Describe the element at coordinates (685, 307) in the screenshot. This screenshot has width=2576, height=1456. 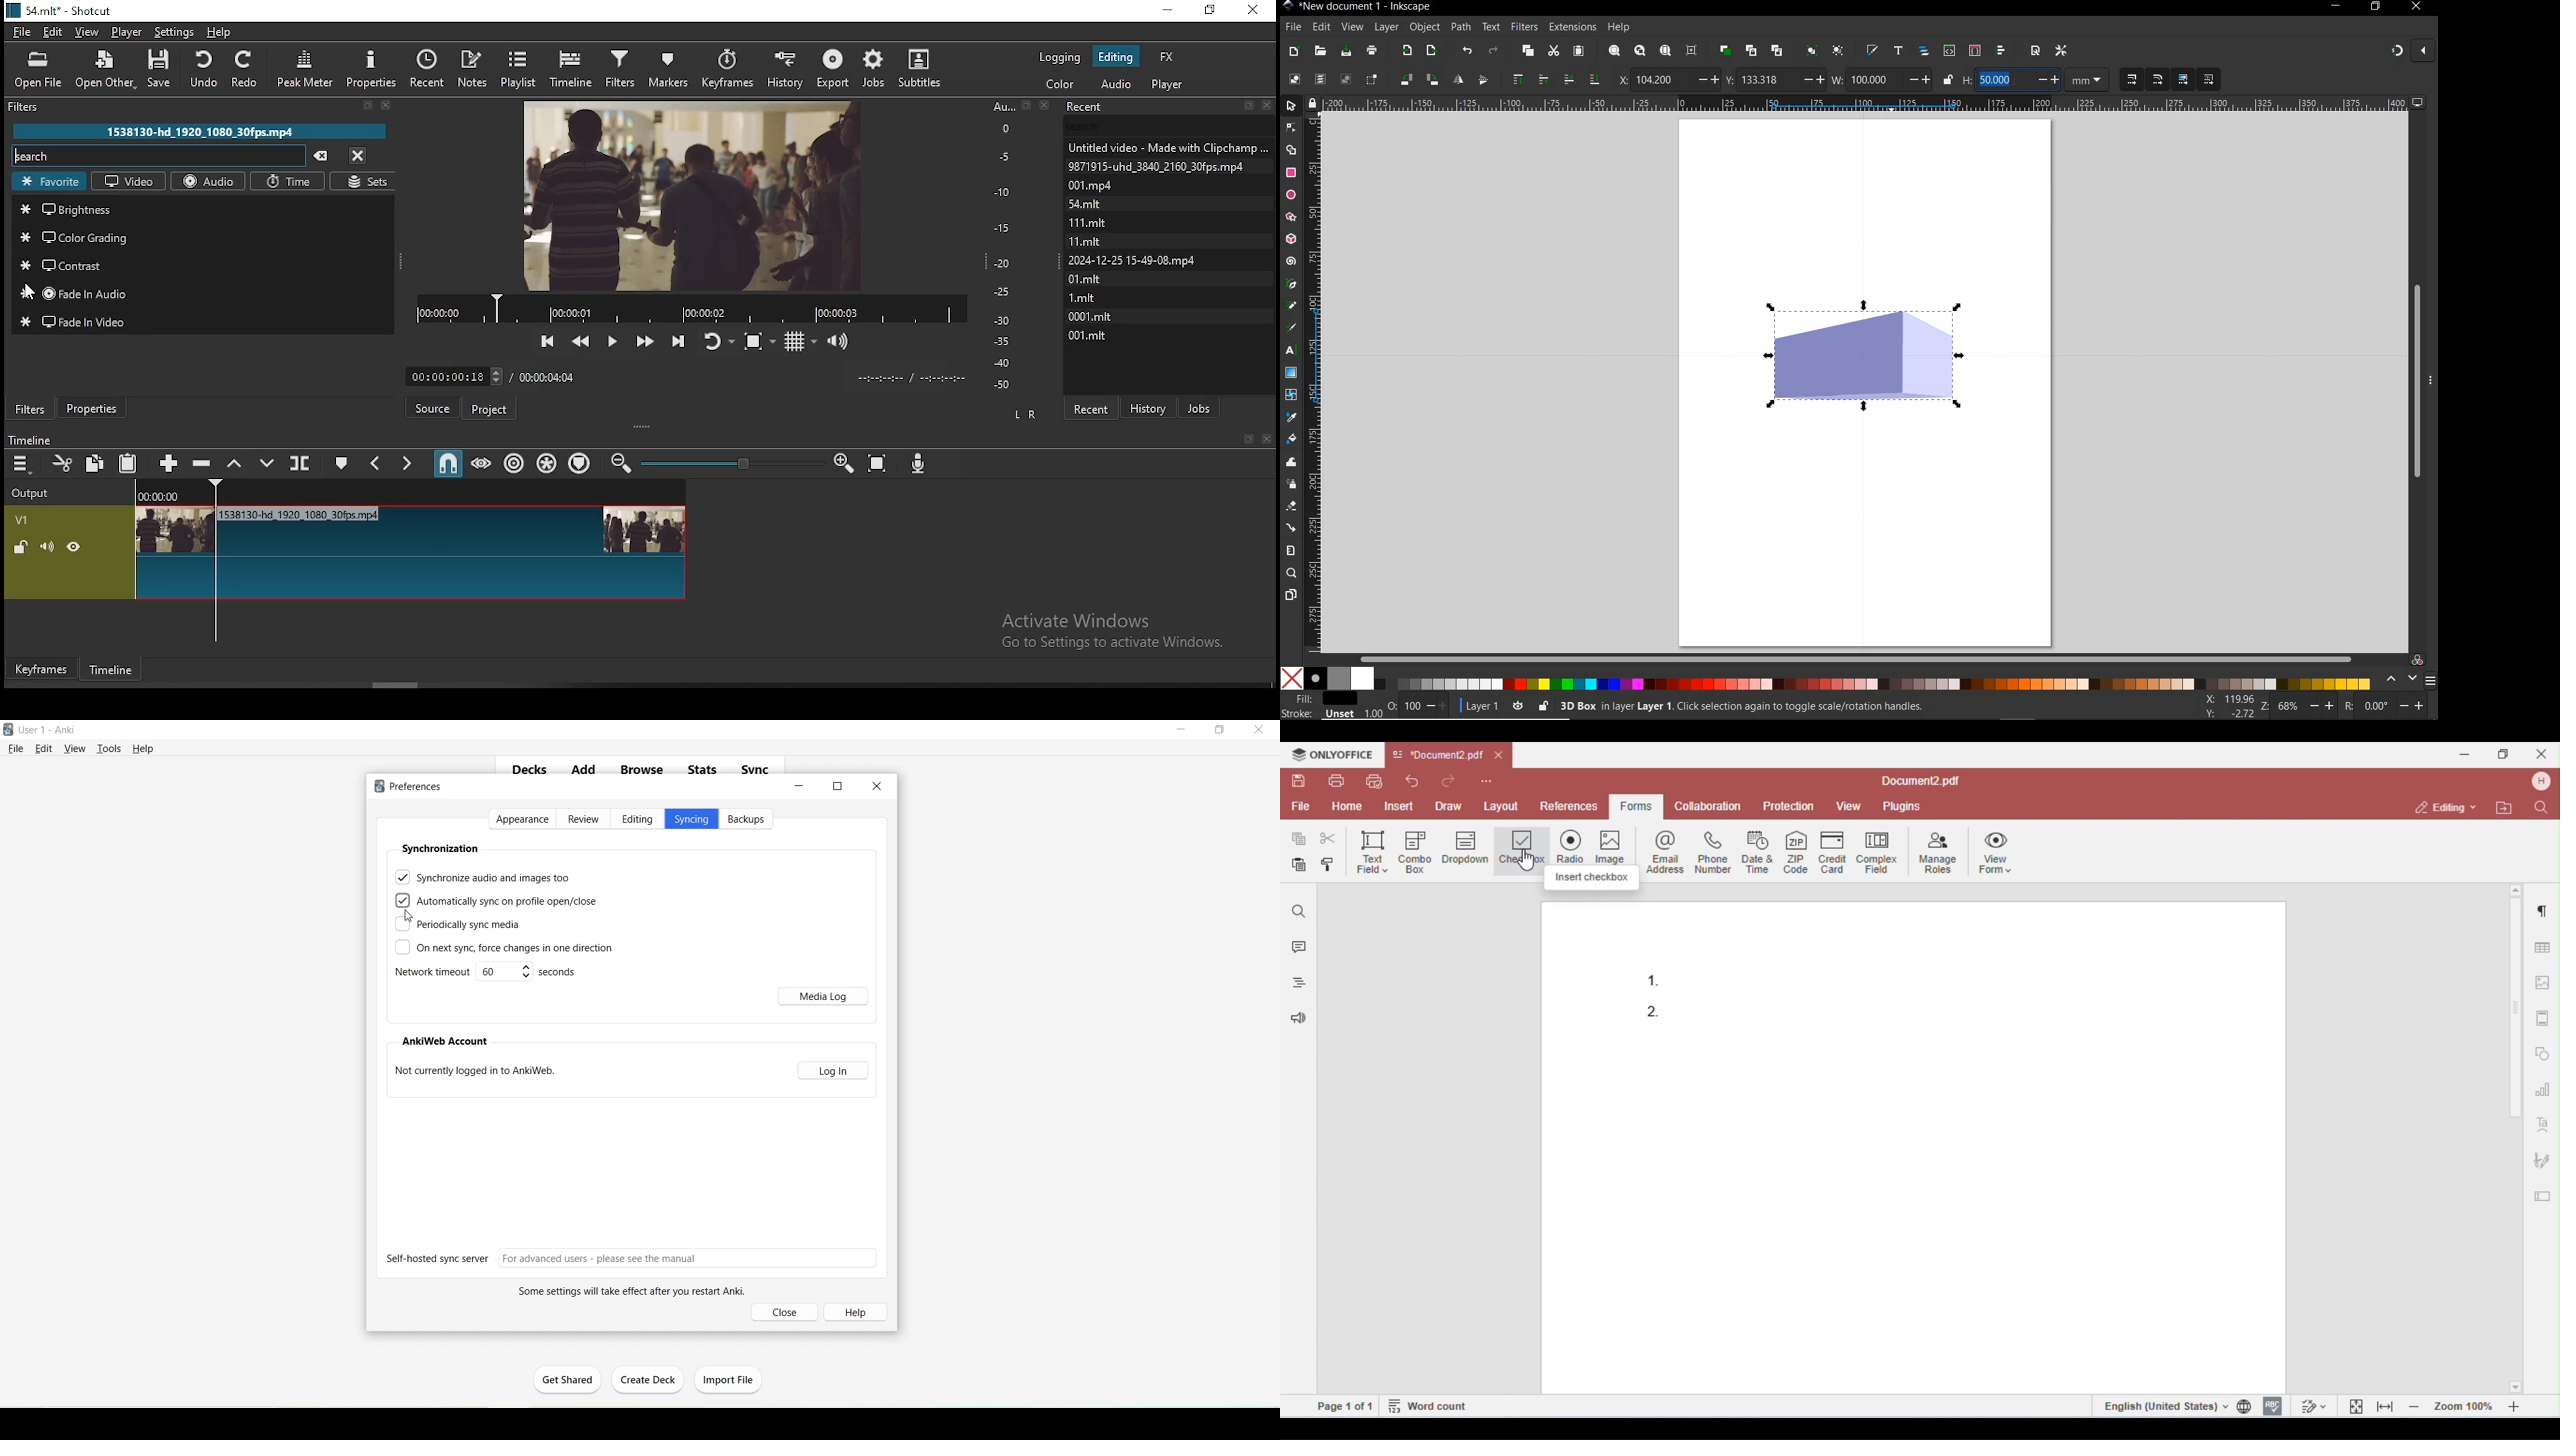
I see `video progress bar` at that location.